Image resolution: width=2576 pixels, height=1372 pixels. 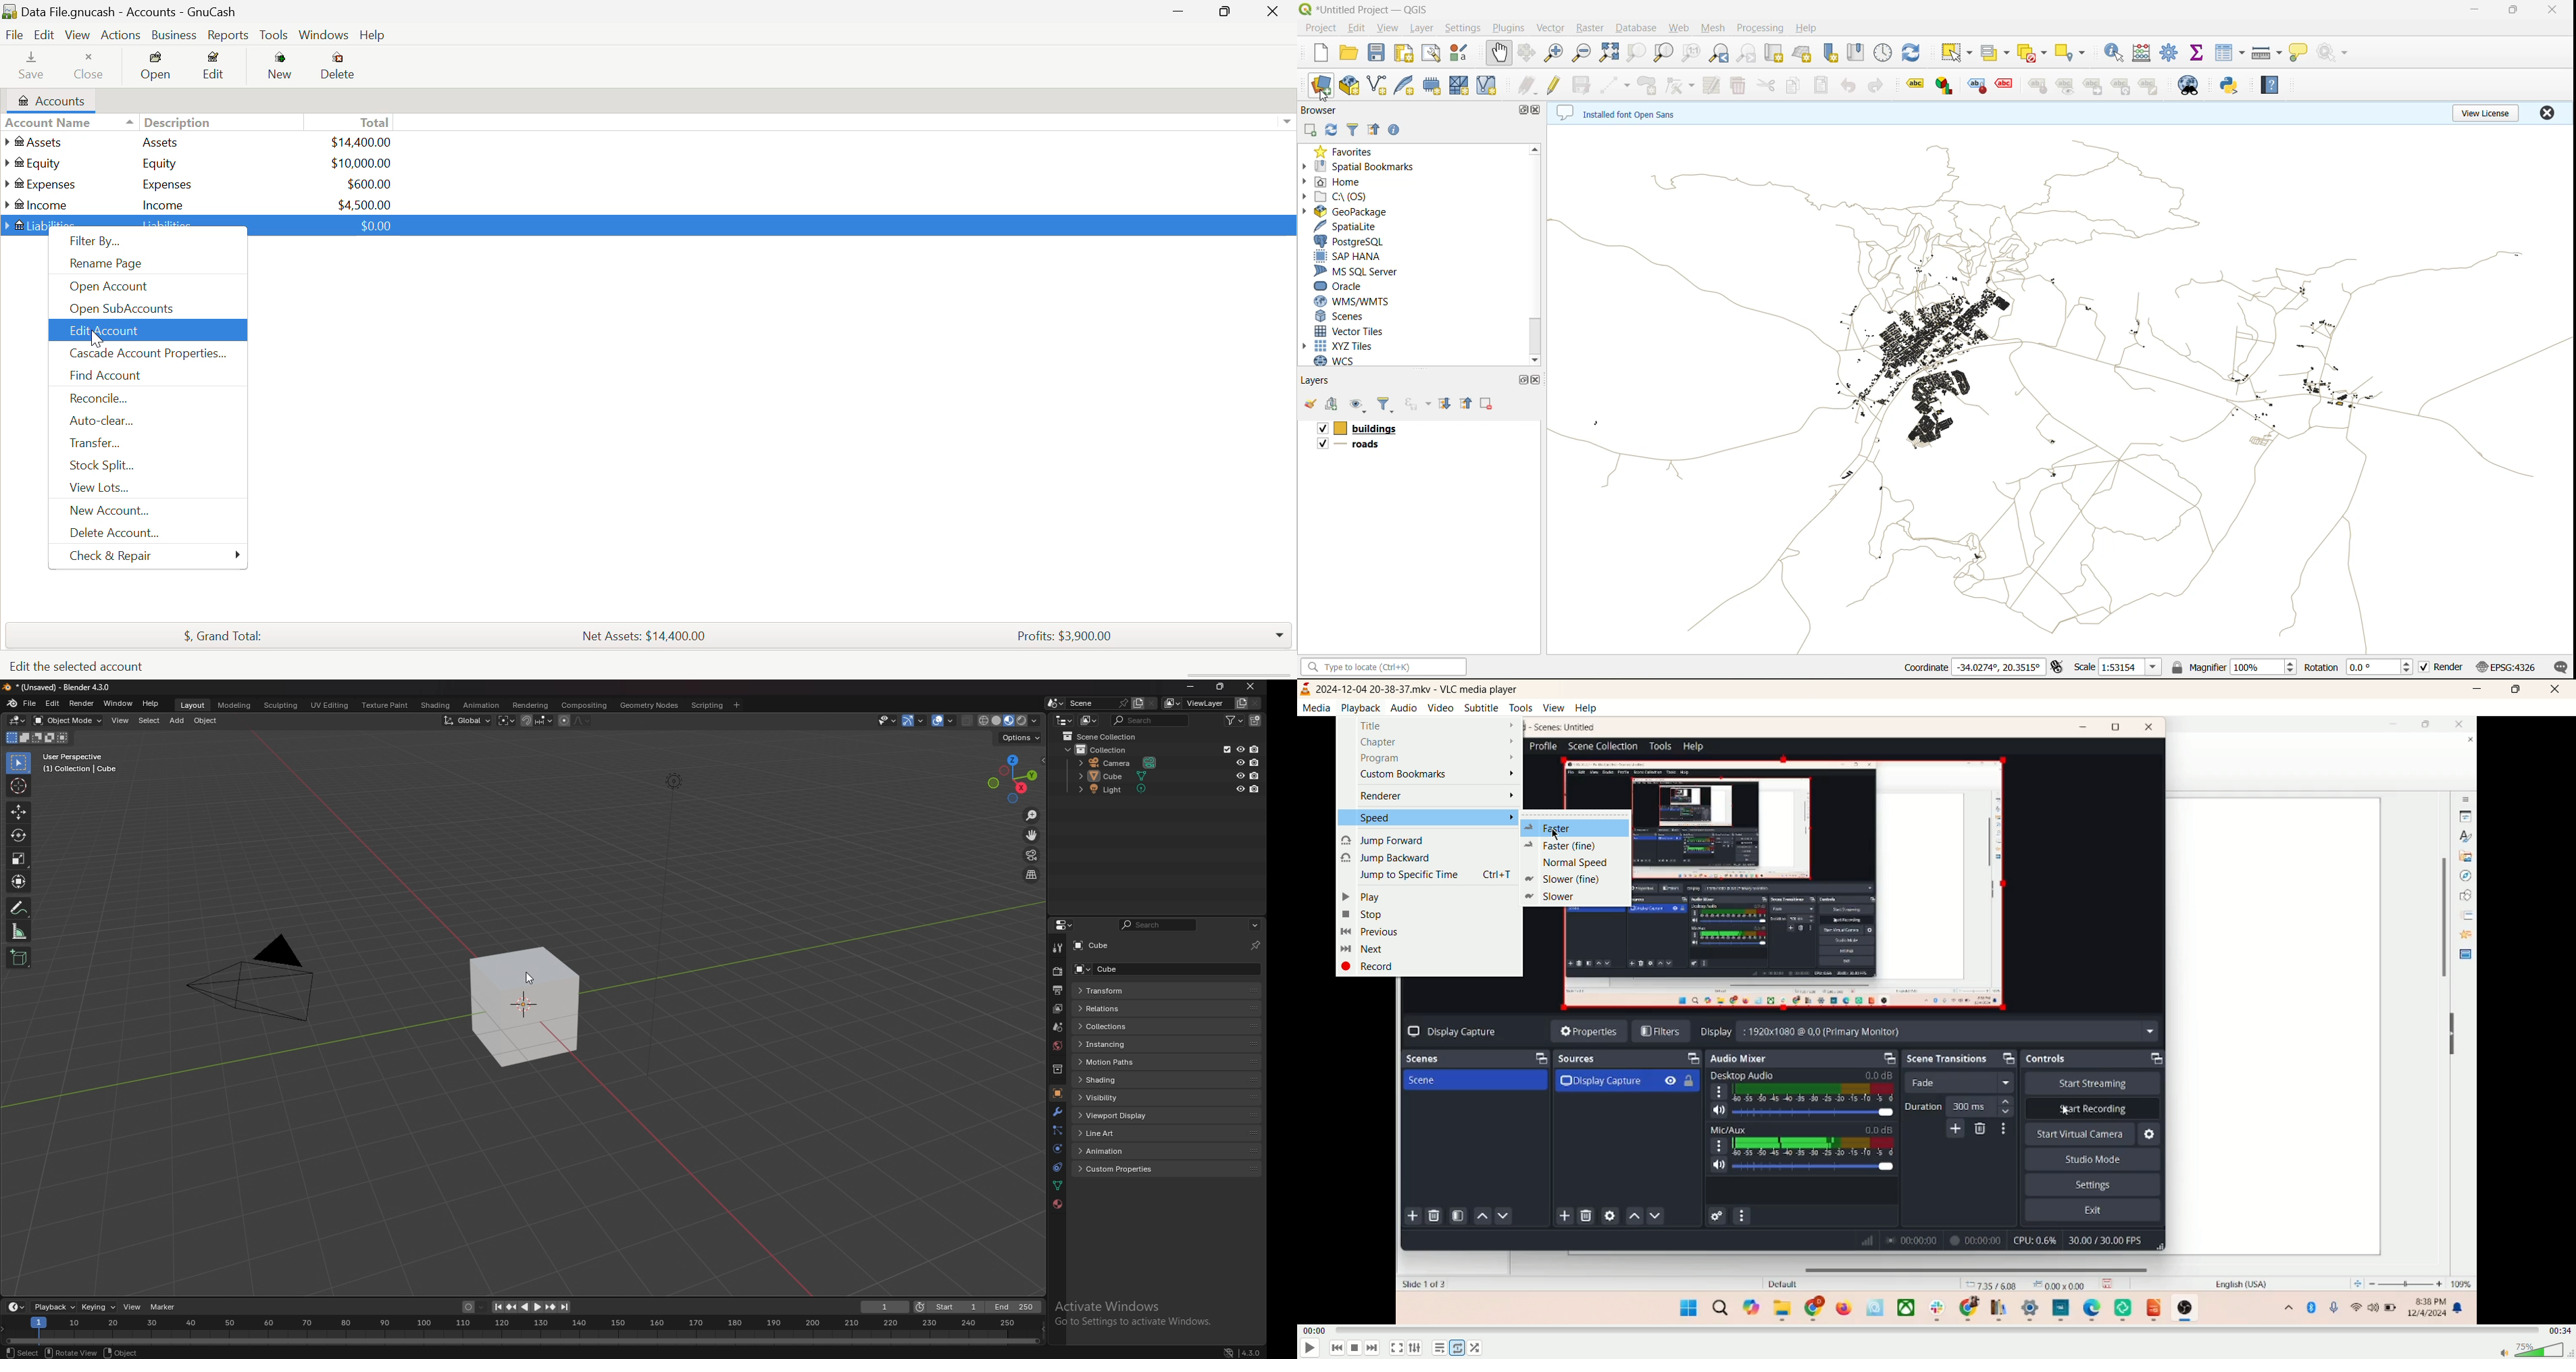 What do you see at coordinates (1926, 668) in the screenshot?
I see `coordinates` at bounding box center [1926, 668].